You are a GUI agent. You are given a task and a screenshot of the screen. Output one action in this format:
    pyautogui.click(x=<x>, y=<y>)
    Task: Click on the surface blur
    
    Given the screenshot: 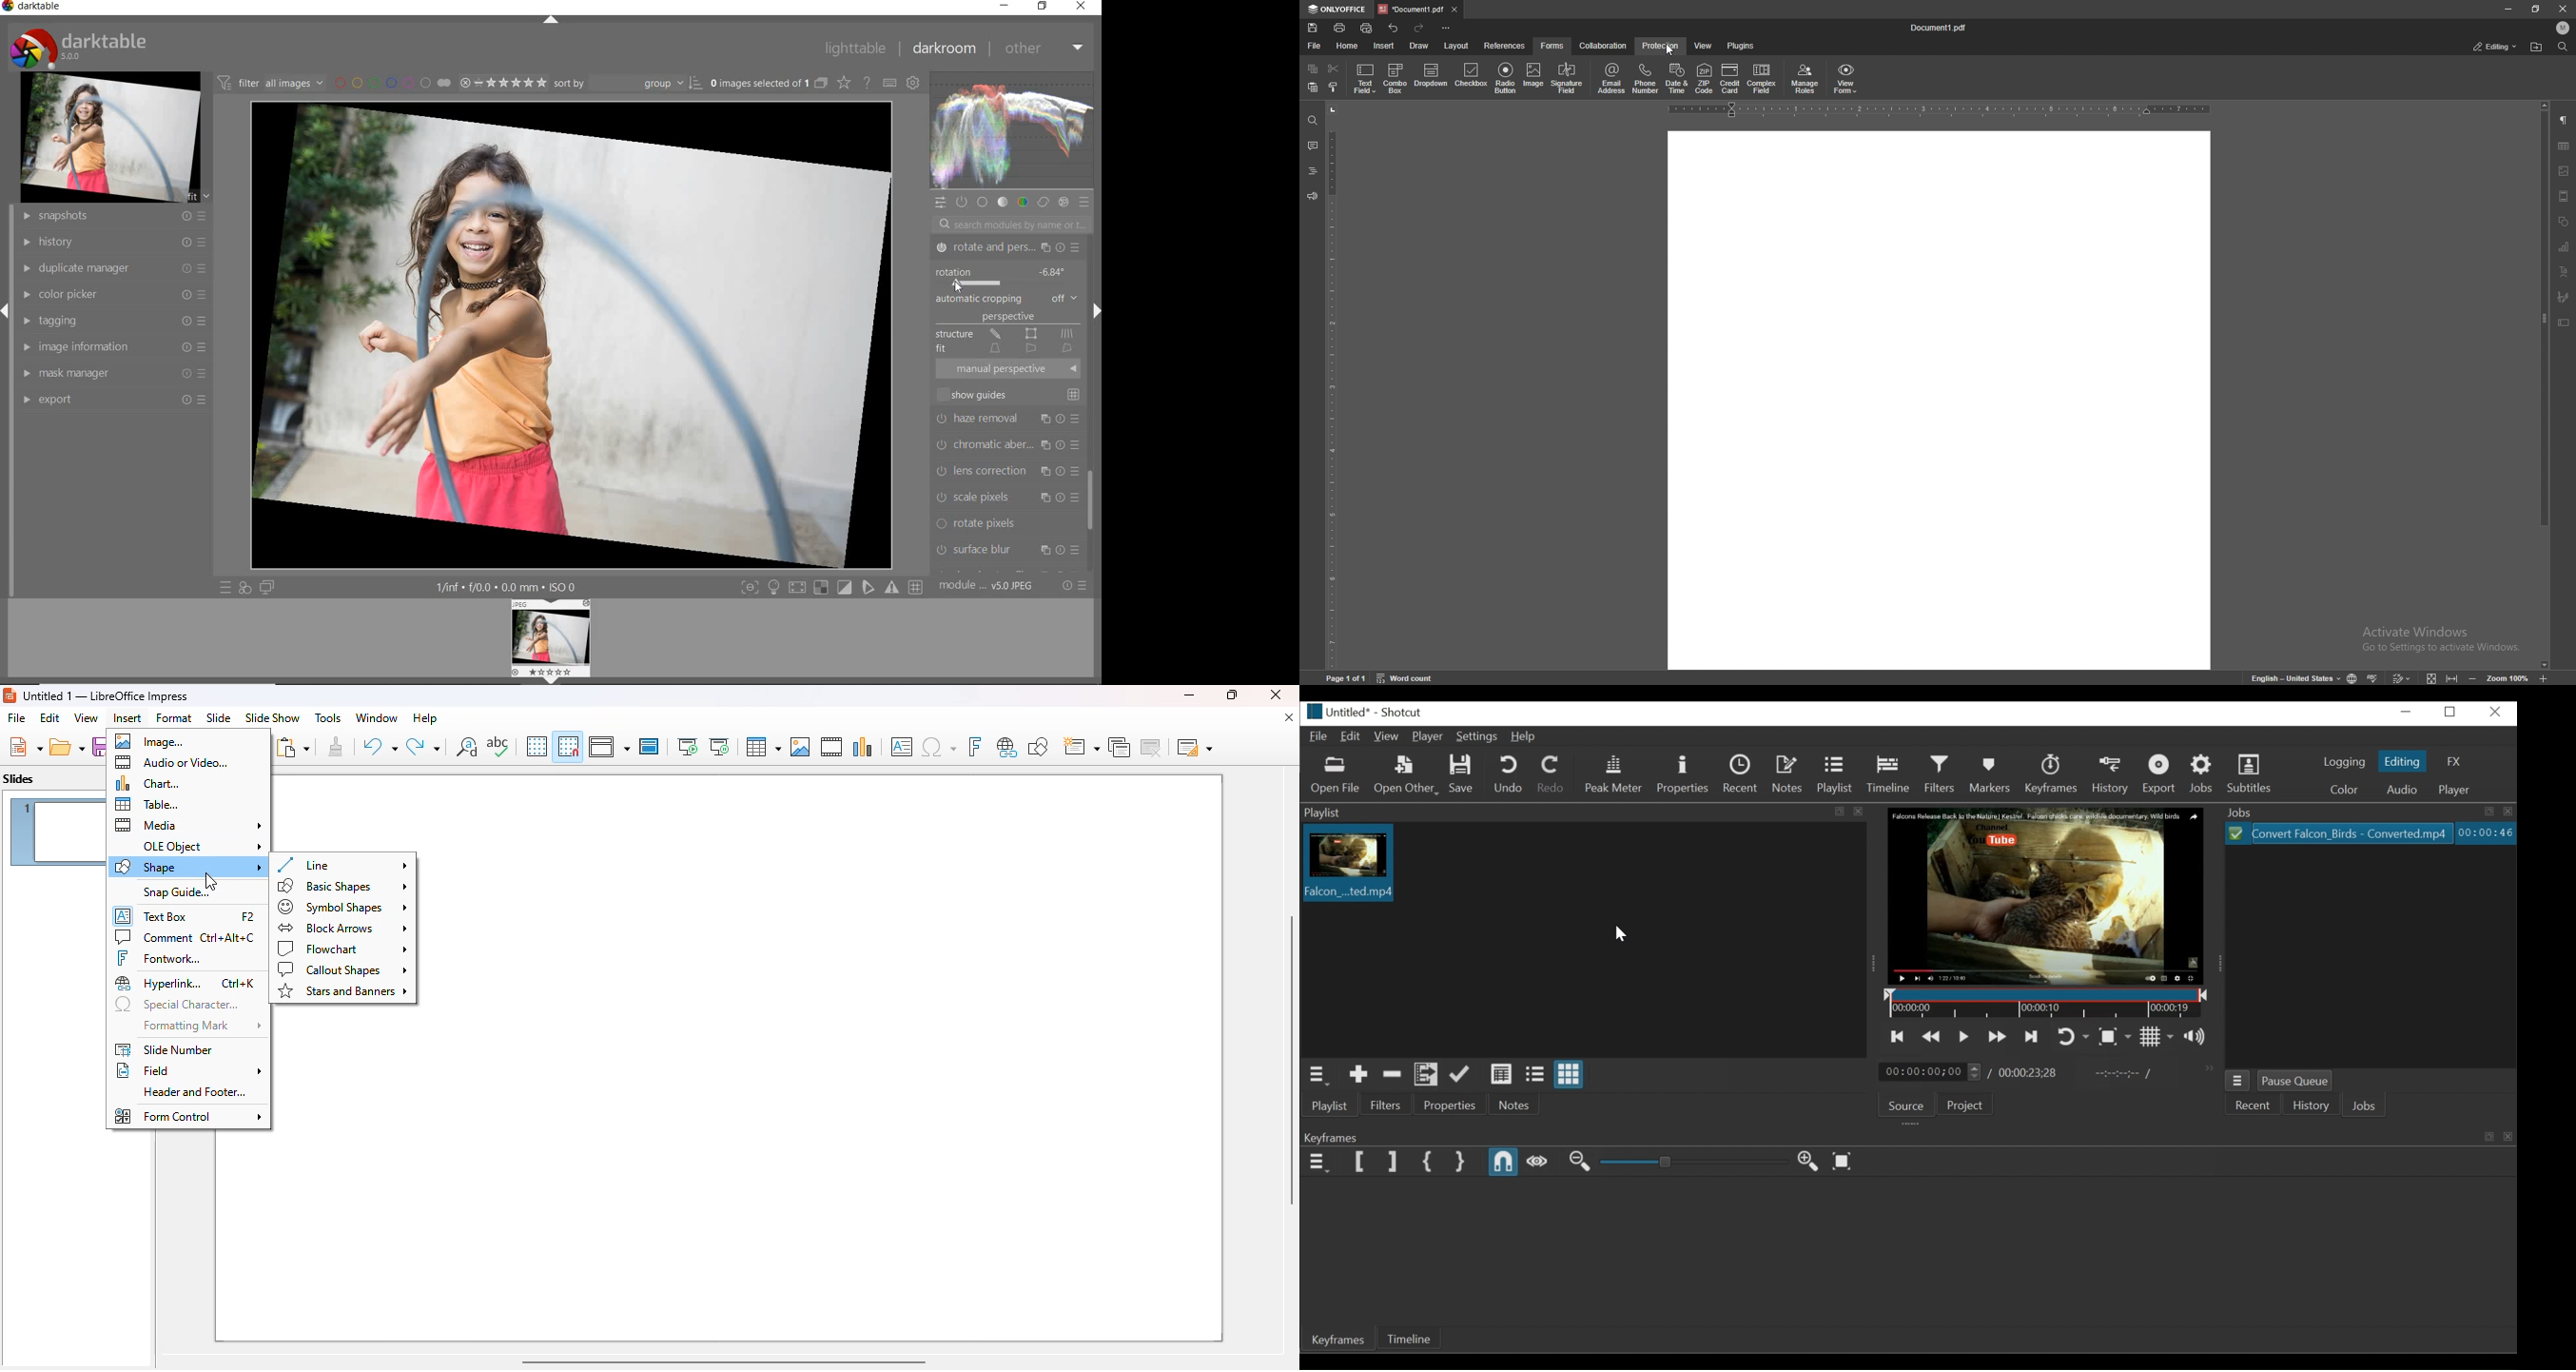 What is the action you would take?
    pyautogui.click(x=1008, y=551)
    